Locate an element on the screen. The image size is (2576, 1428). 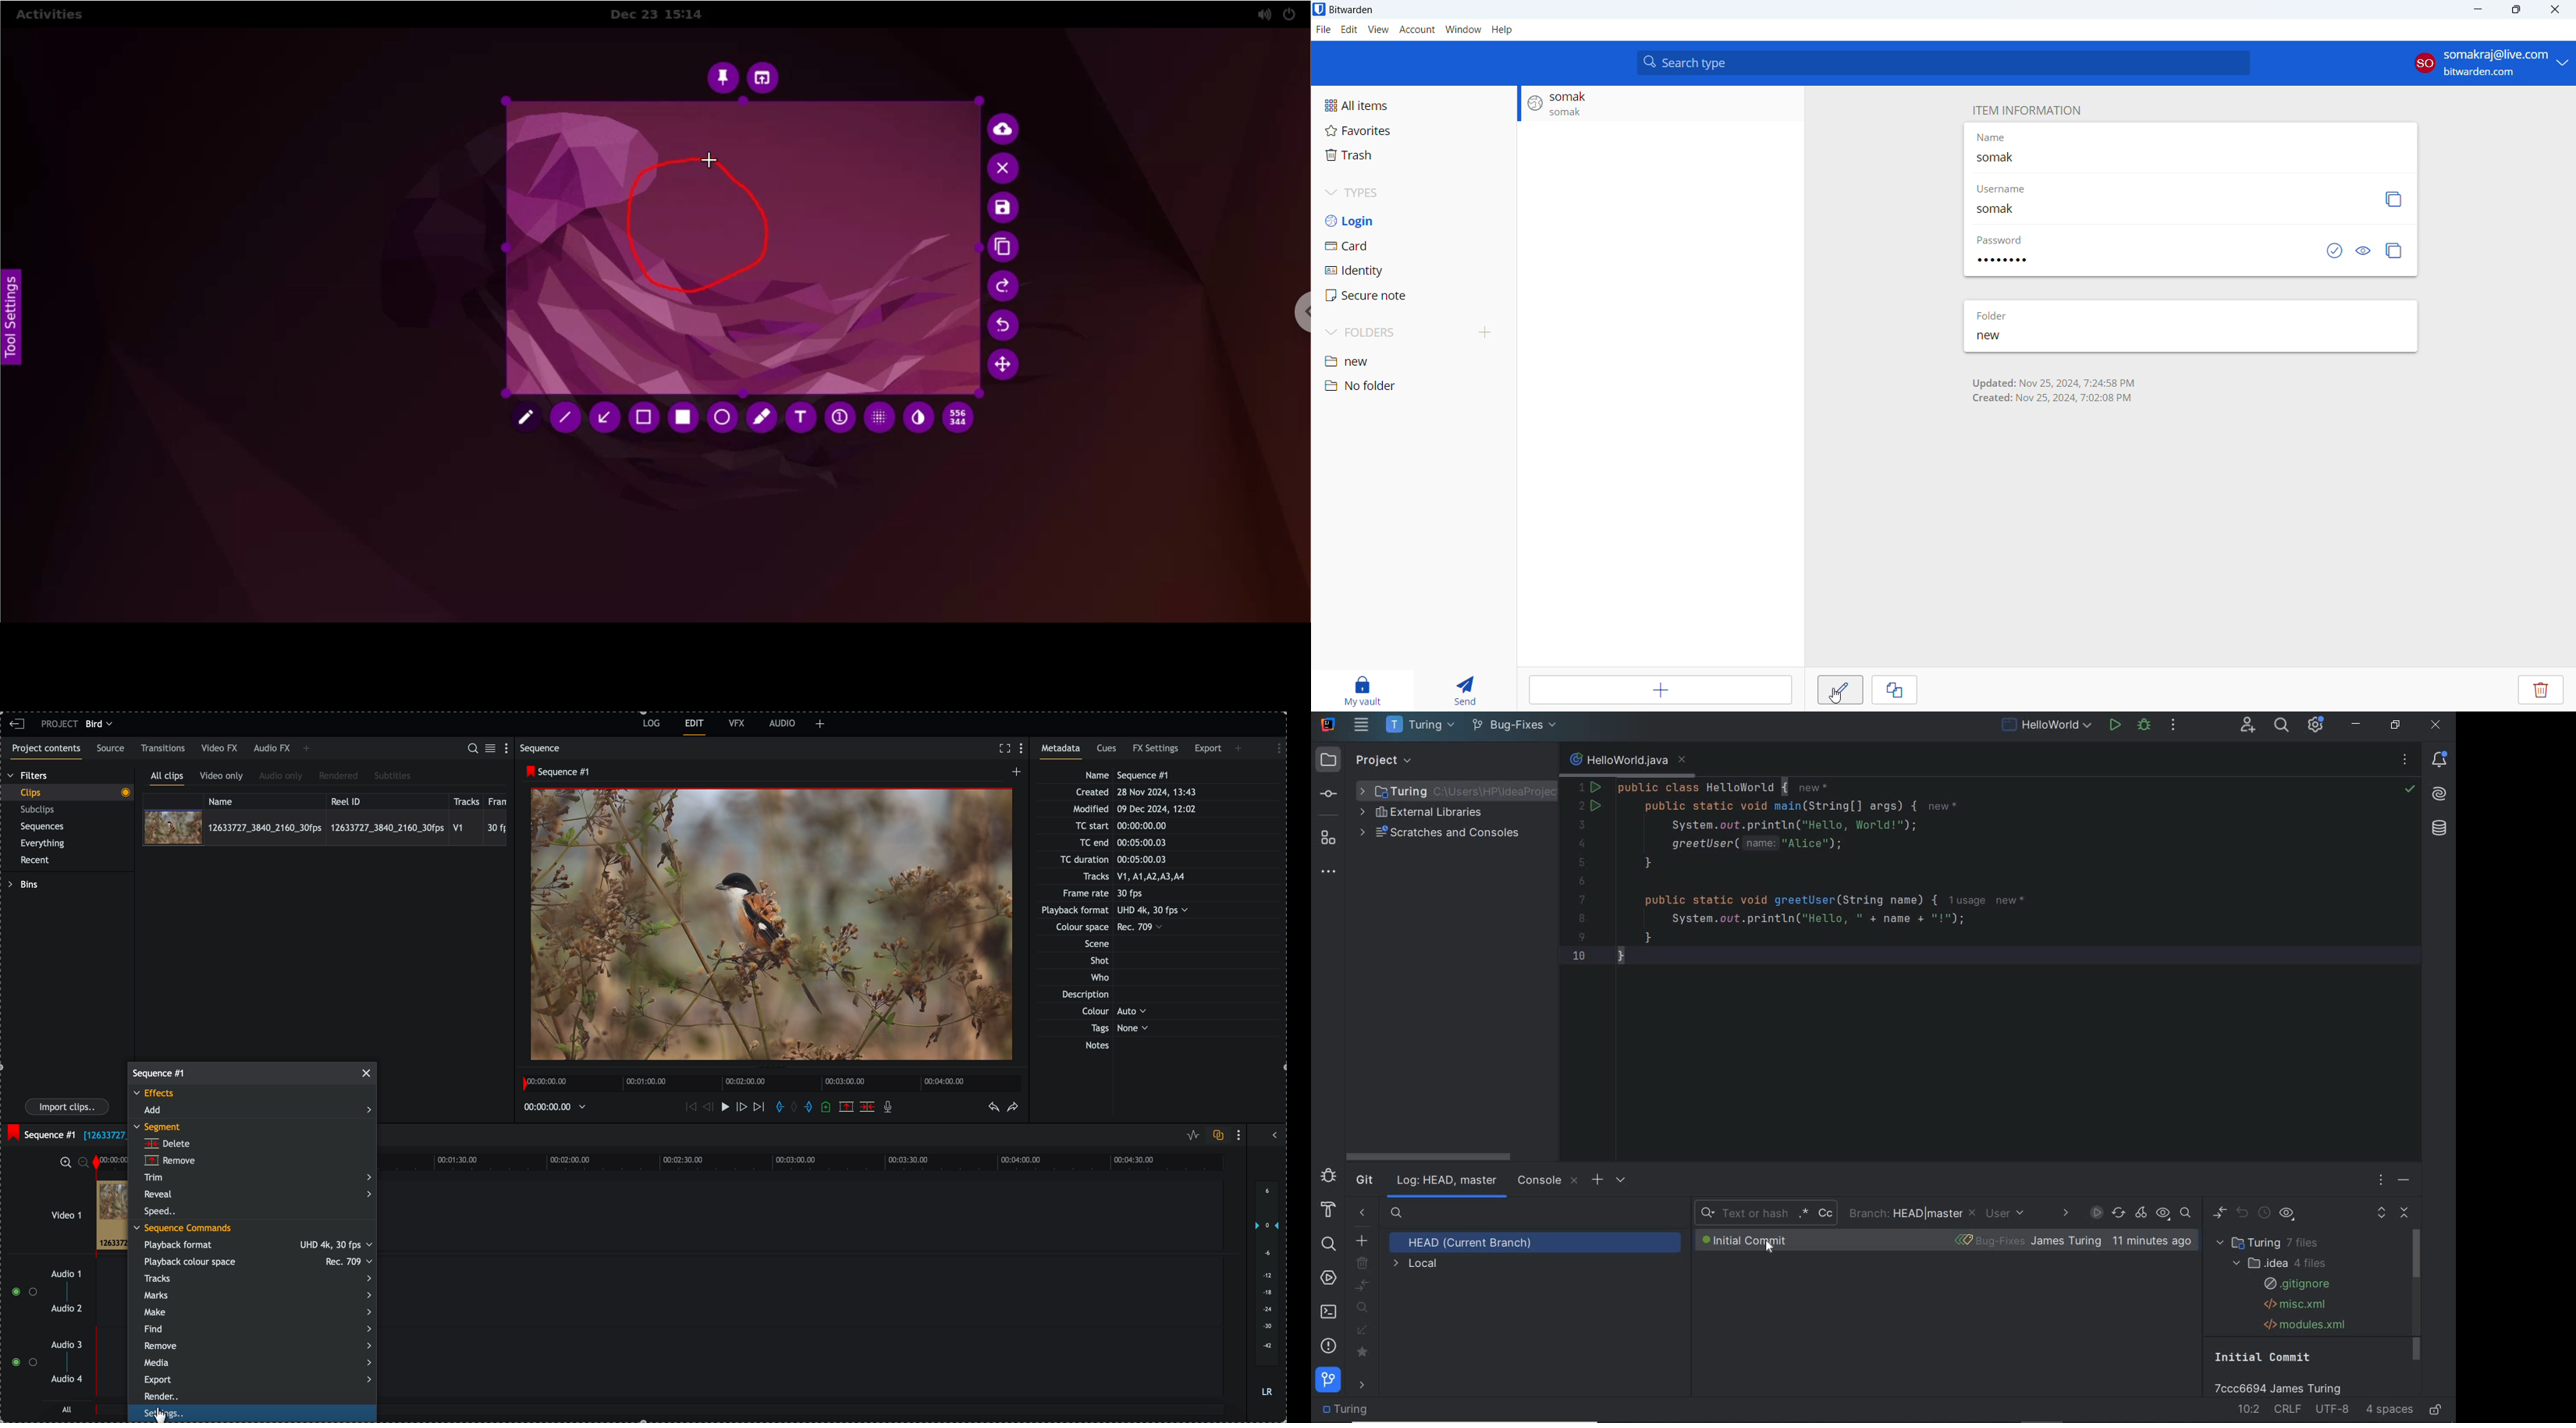
delete is located at coordinates (2542, 690).